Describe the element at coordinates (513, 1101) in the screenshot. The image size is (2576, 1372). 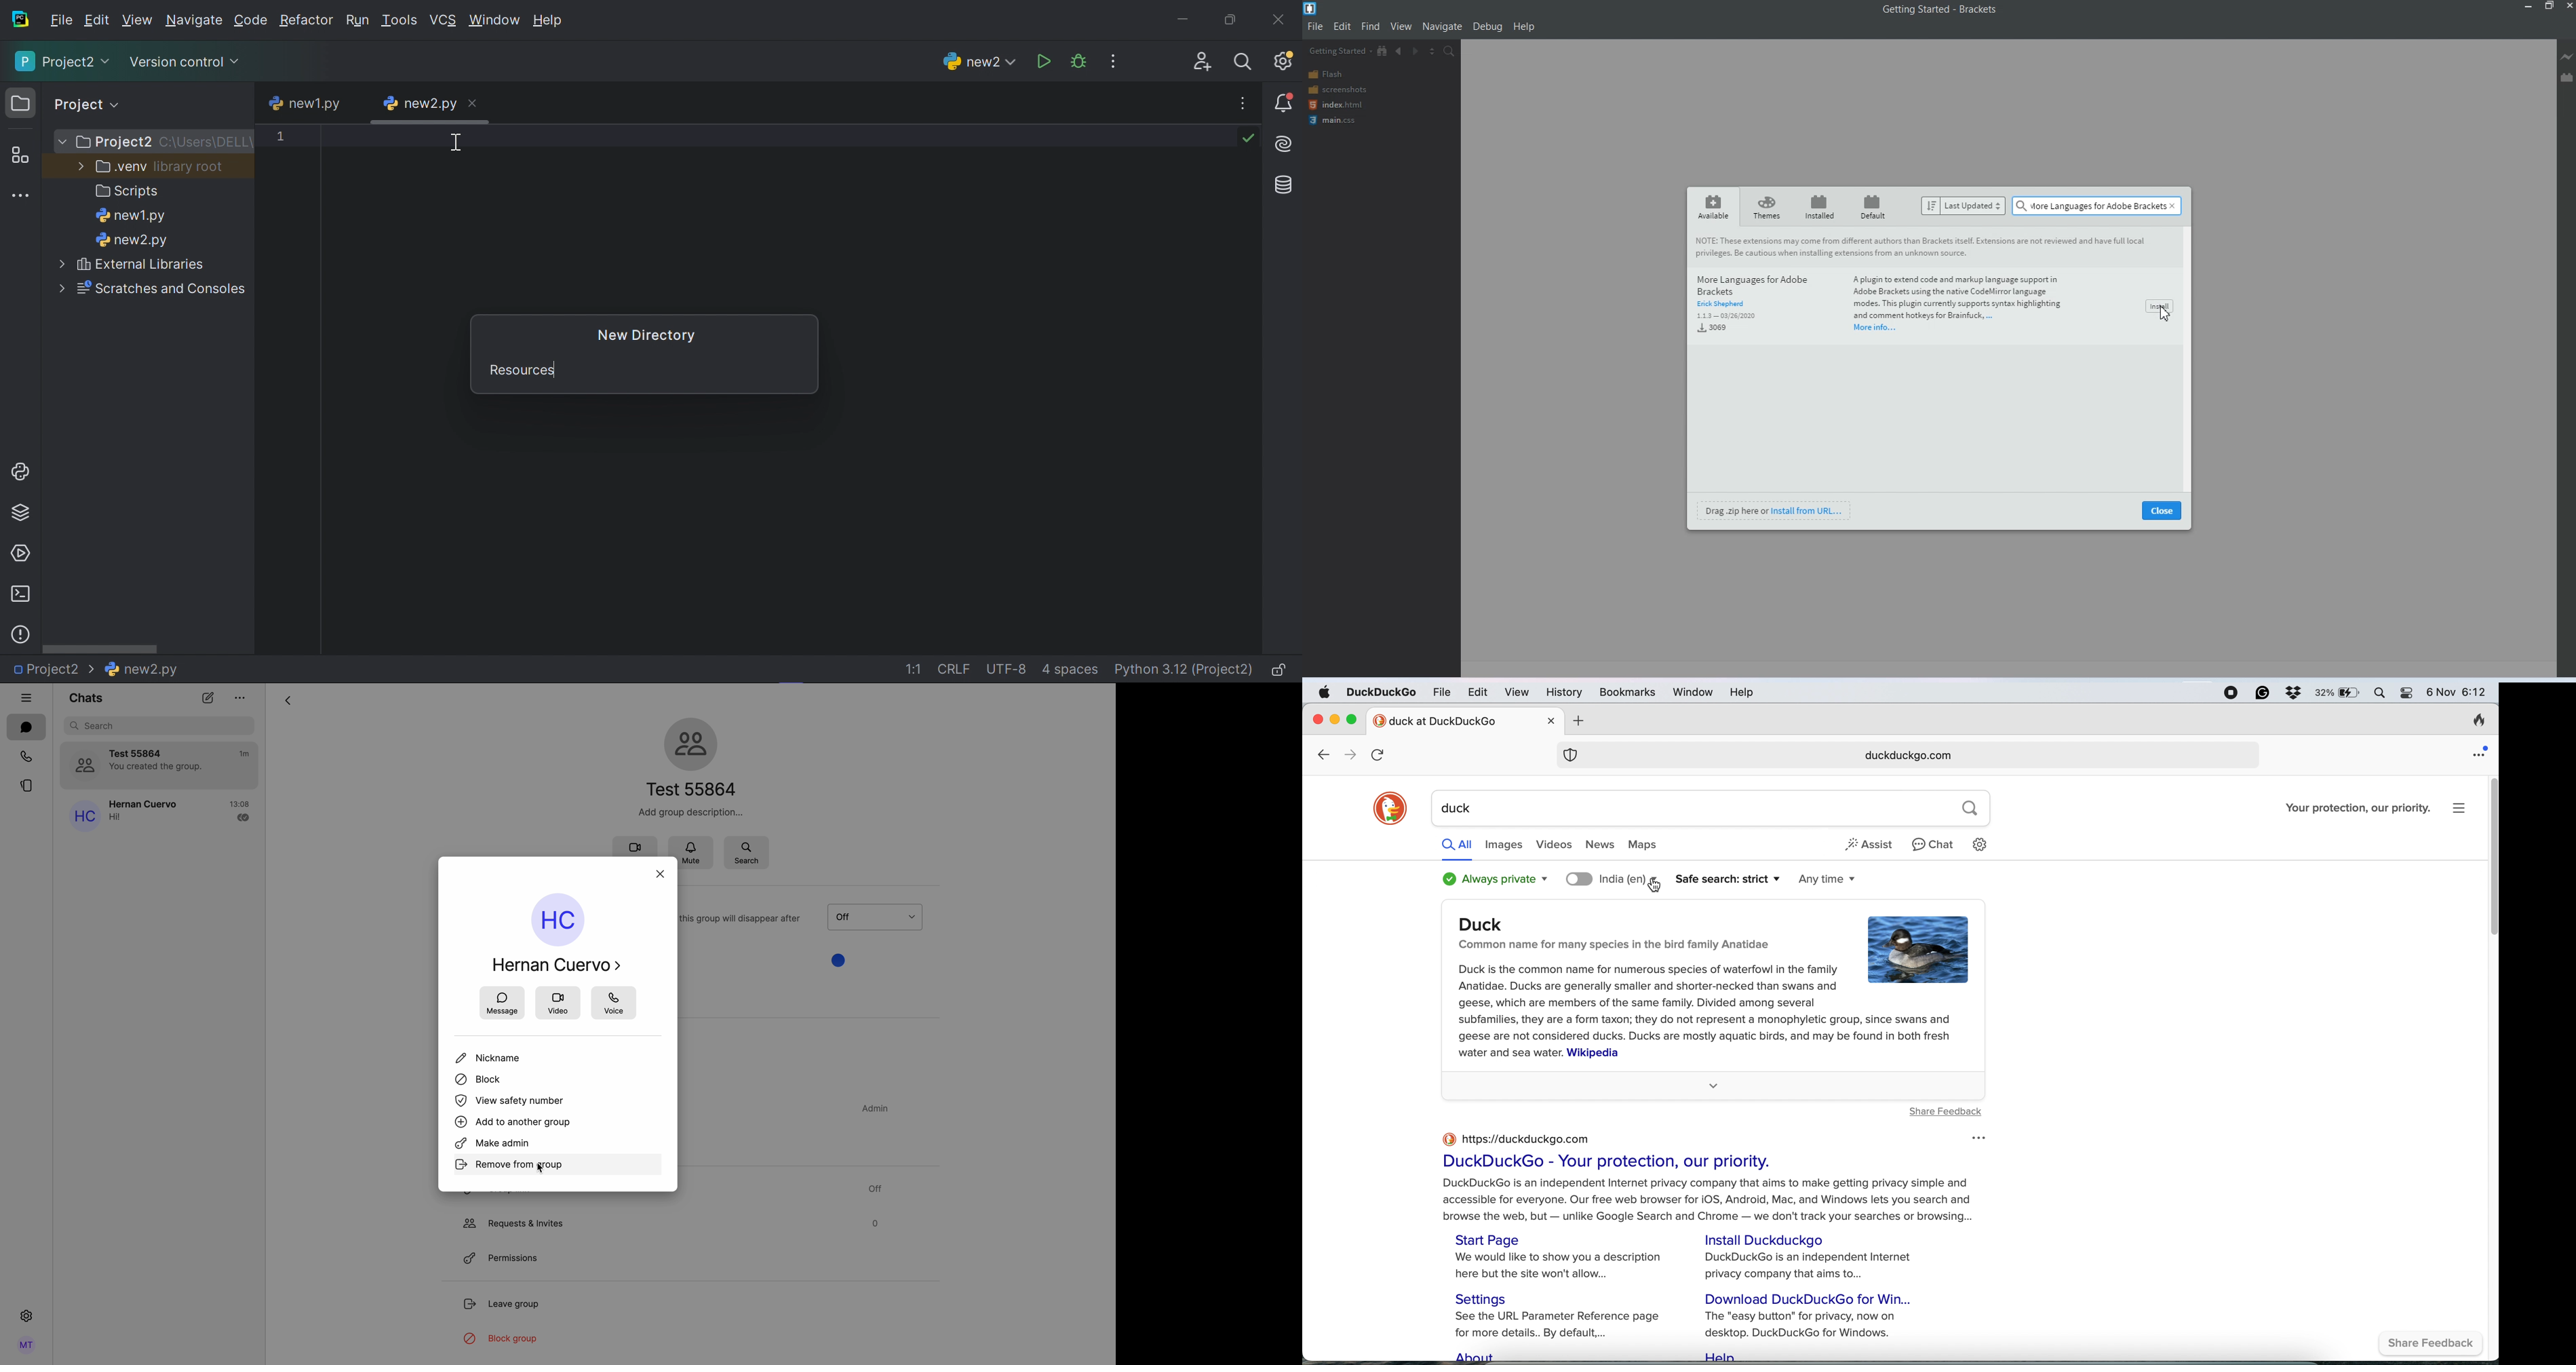
I see `view safety number` at that location.